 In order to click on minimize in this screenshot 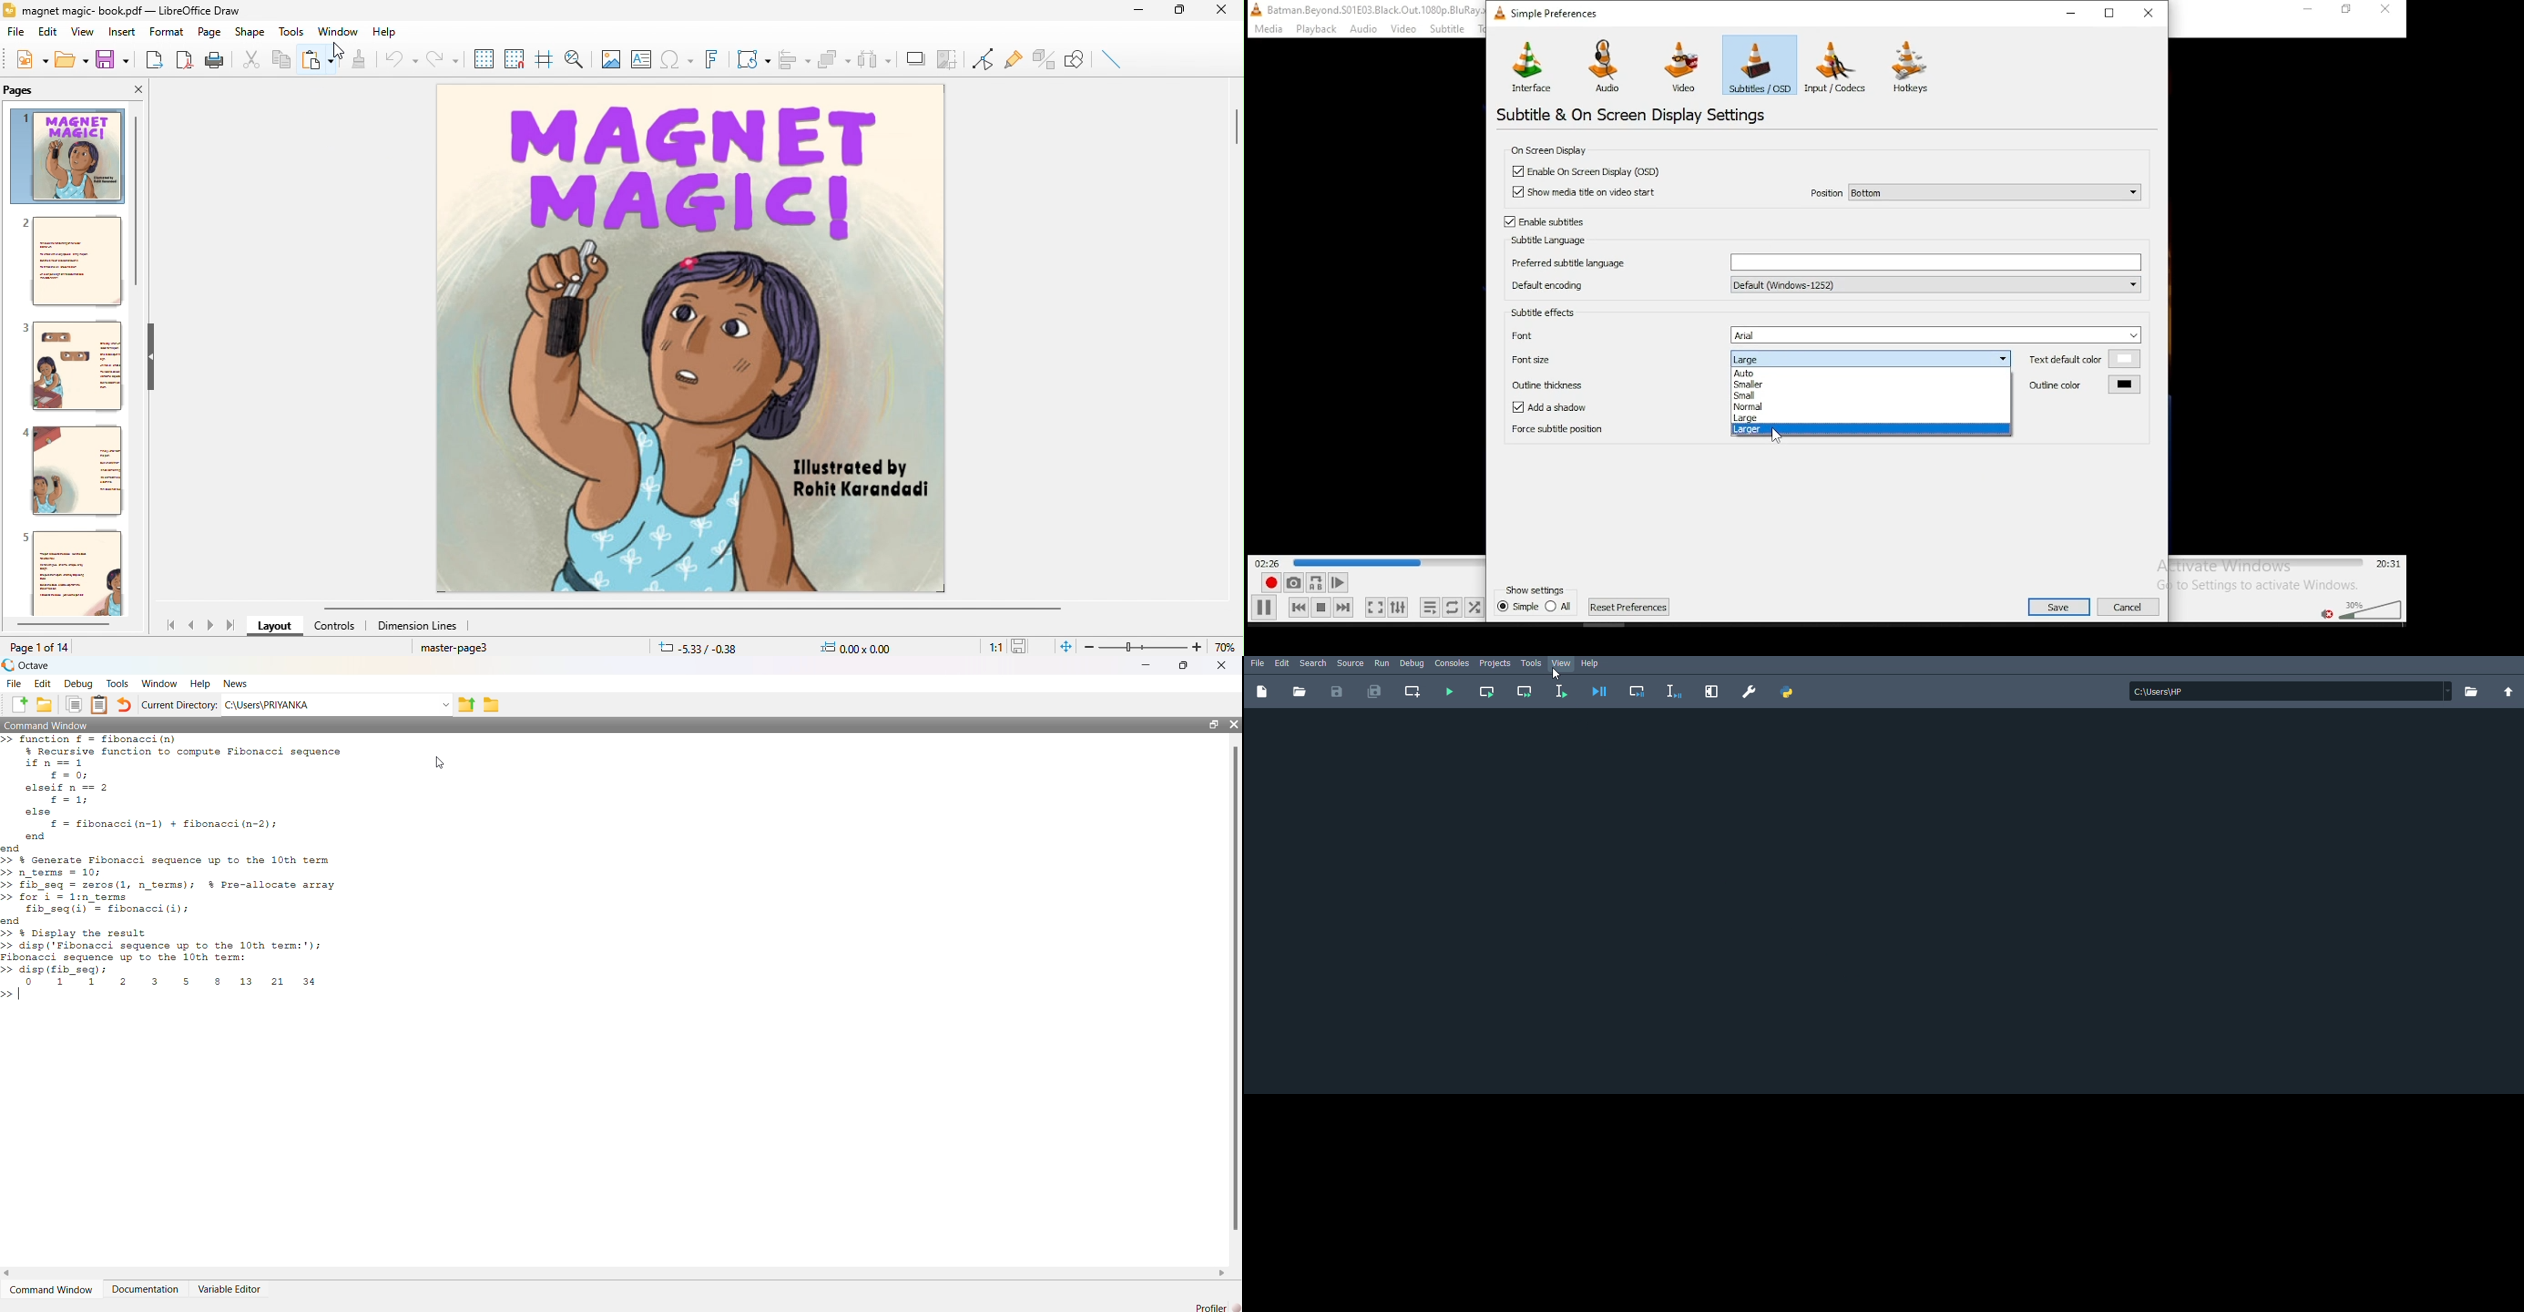, I will do `click(2310, 9)`.